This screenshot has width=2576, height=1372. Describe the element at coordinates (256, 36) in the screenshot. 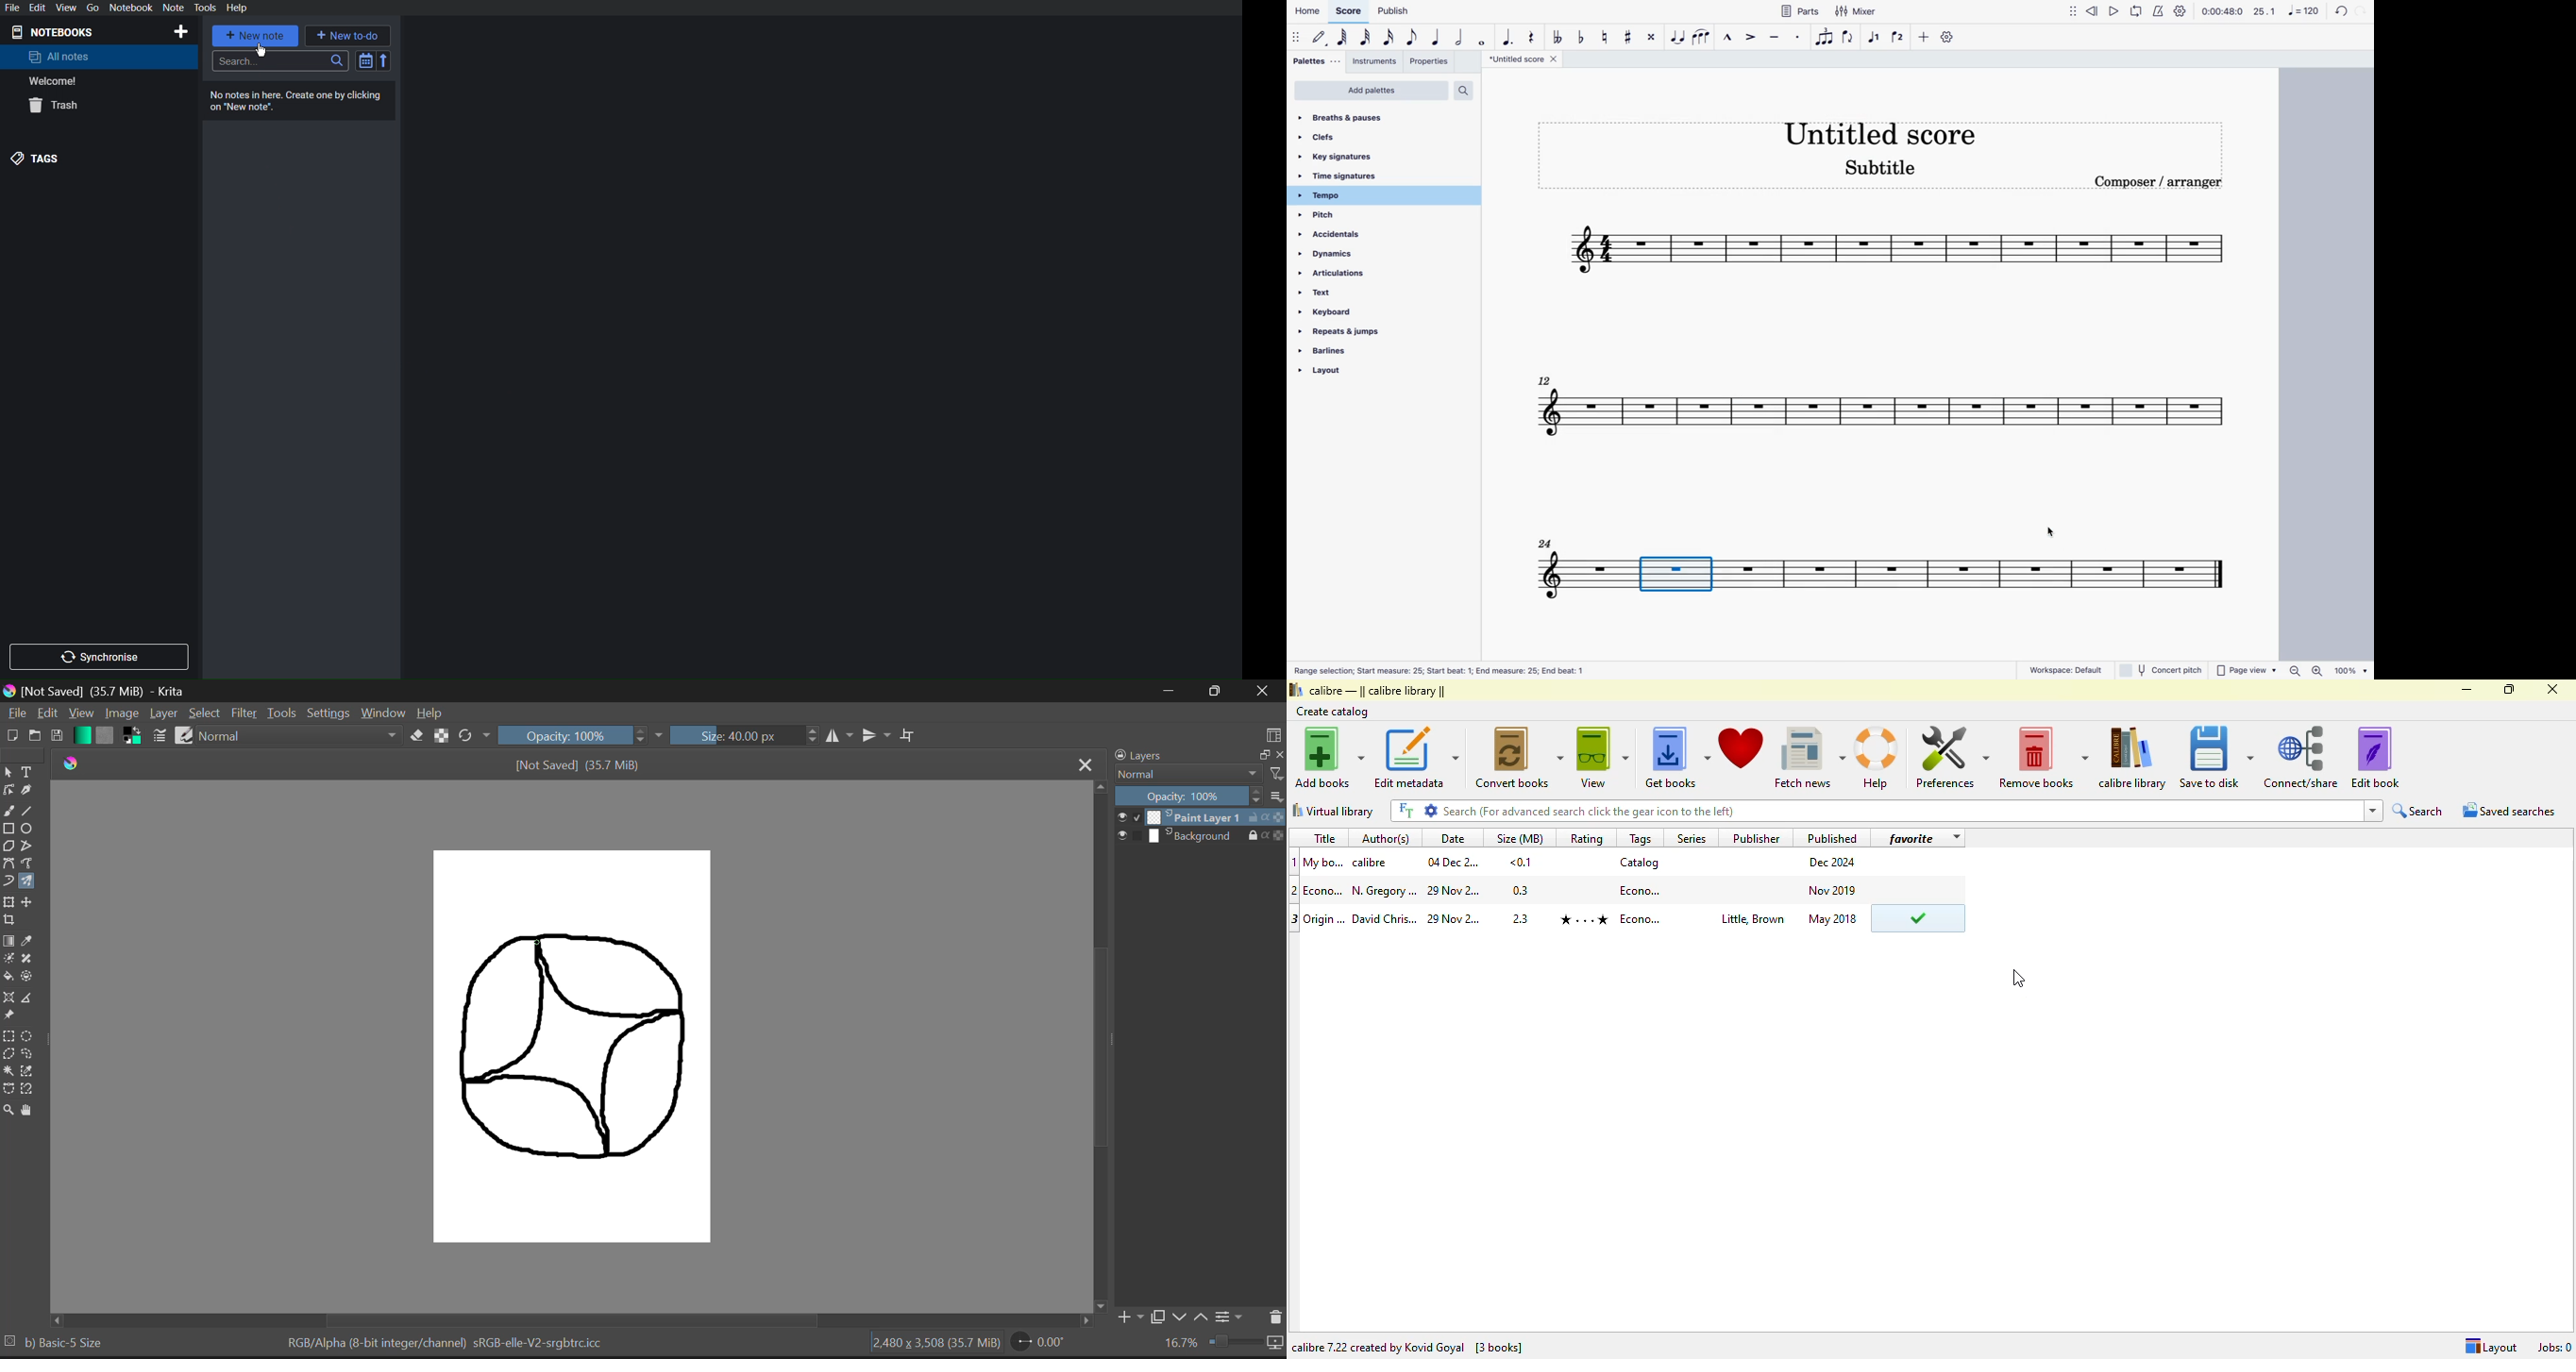

I see `New note` at that location.